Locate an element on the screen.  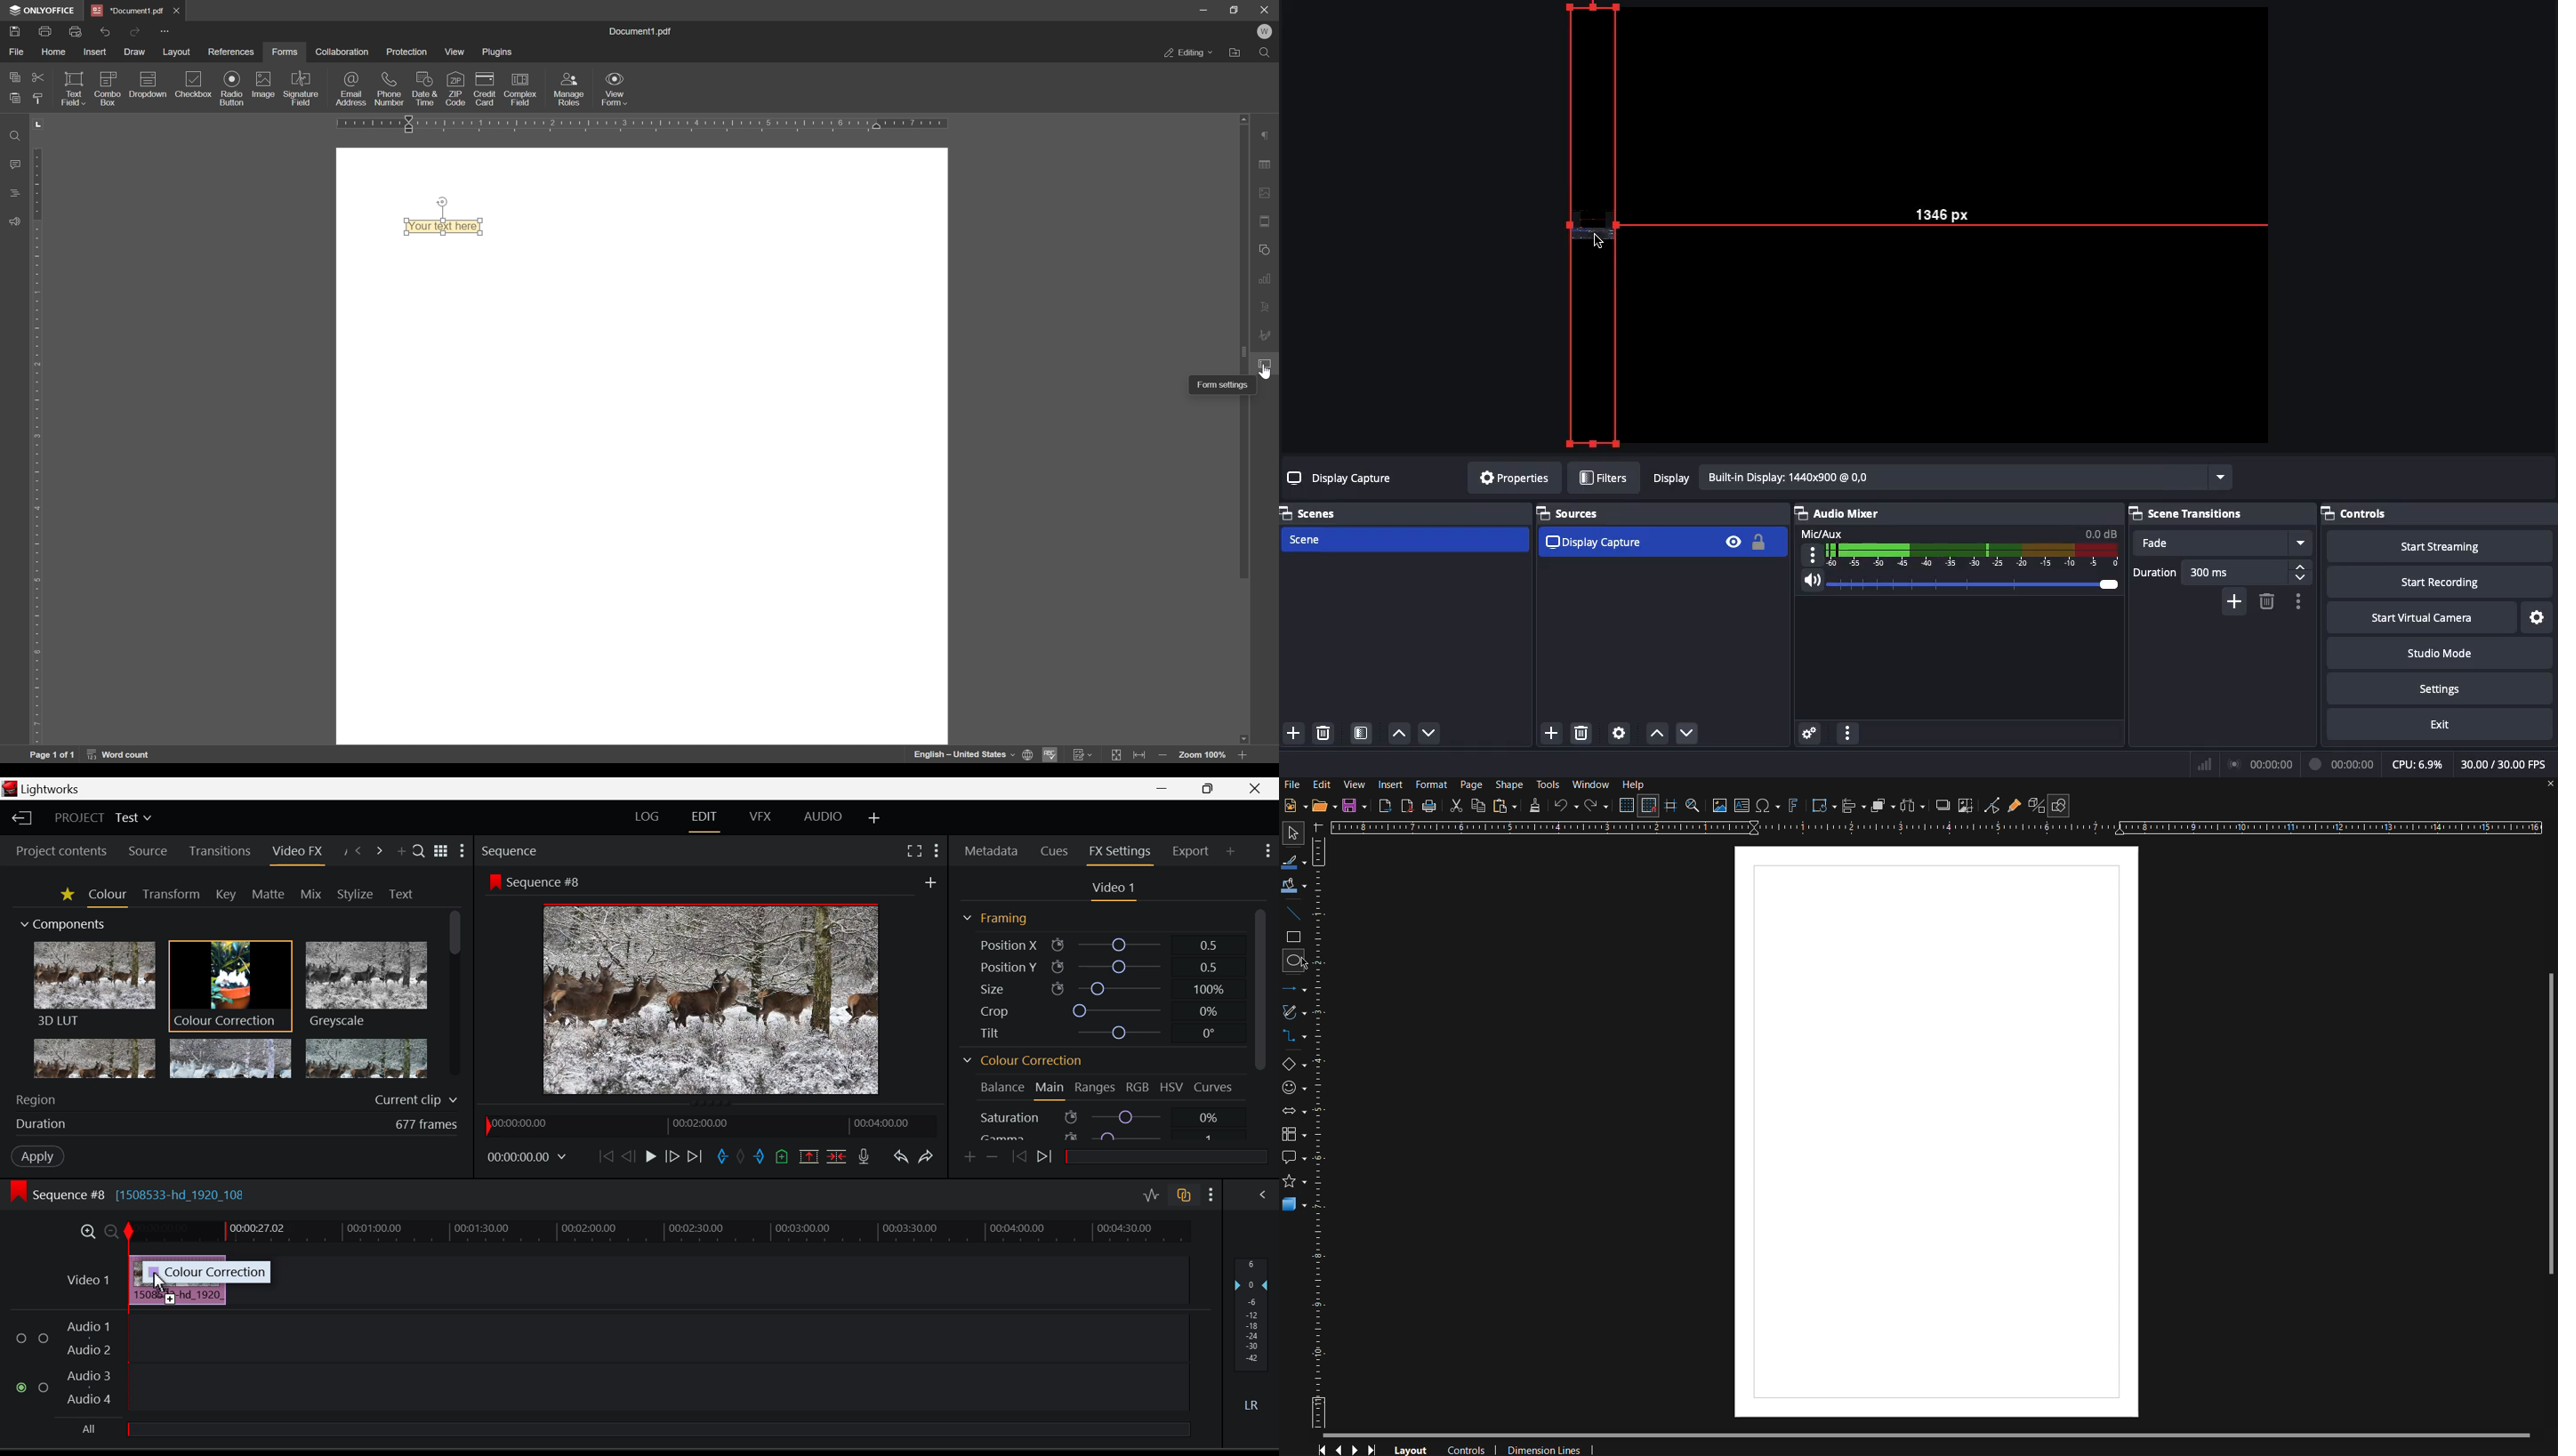
Metadata is located at coordinates (991, 852).